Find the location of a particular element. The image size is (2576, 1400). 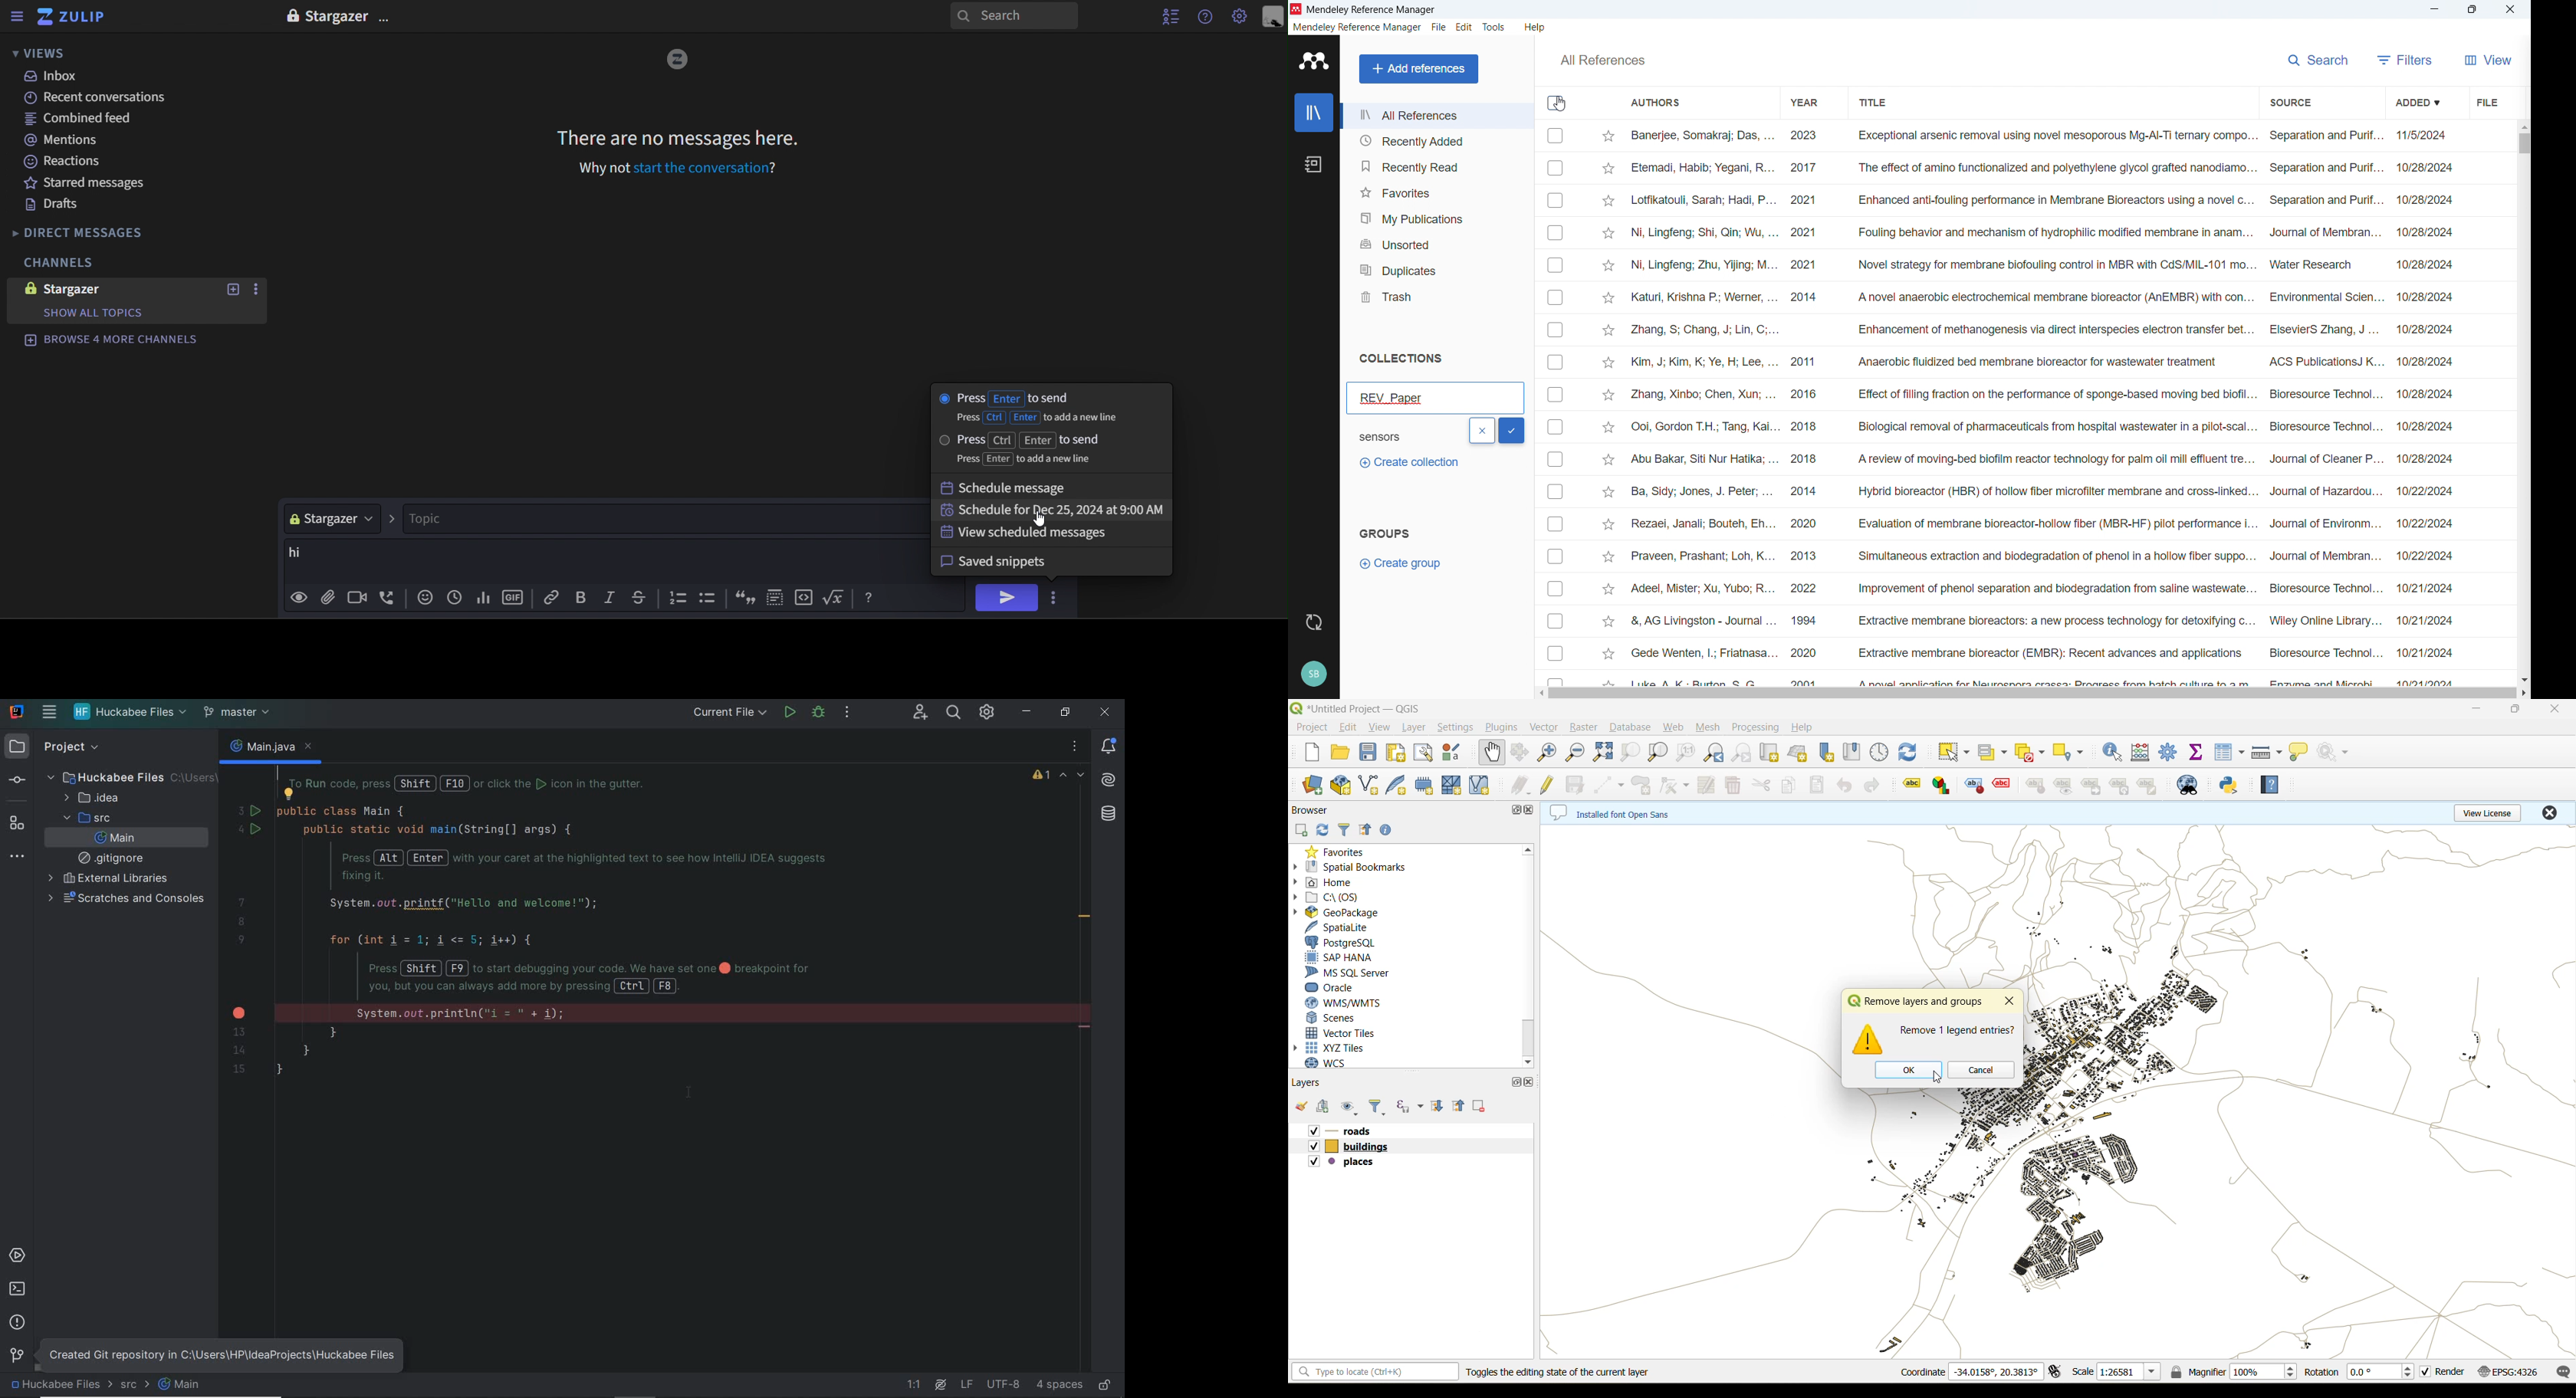

zoom layer is located at coordinates (1657, 753).